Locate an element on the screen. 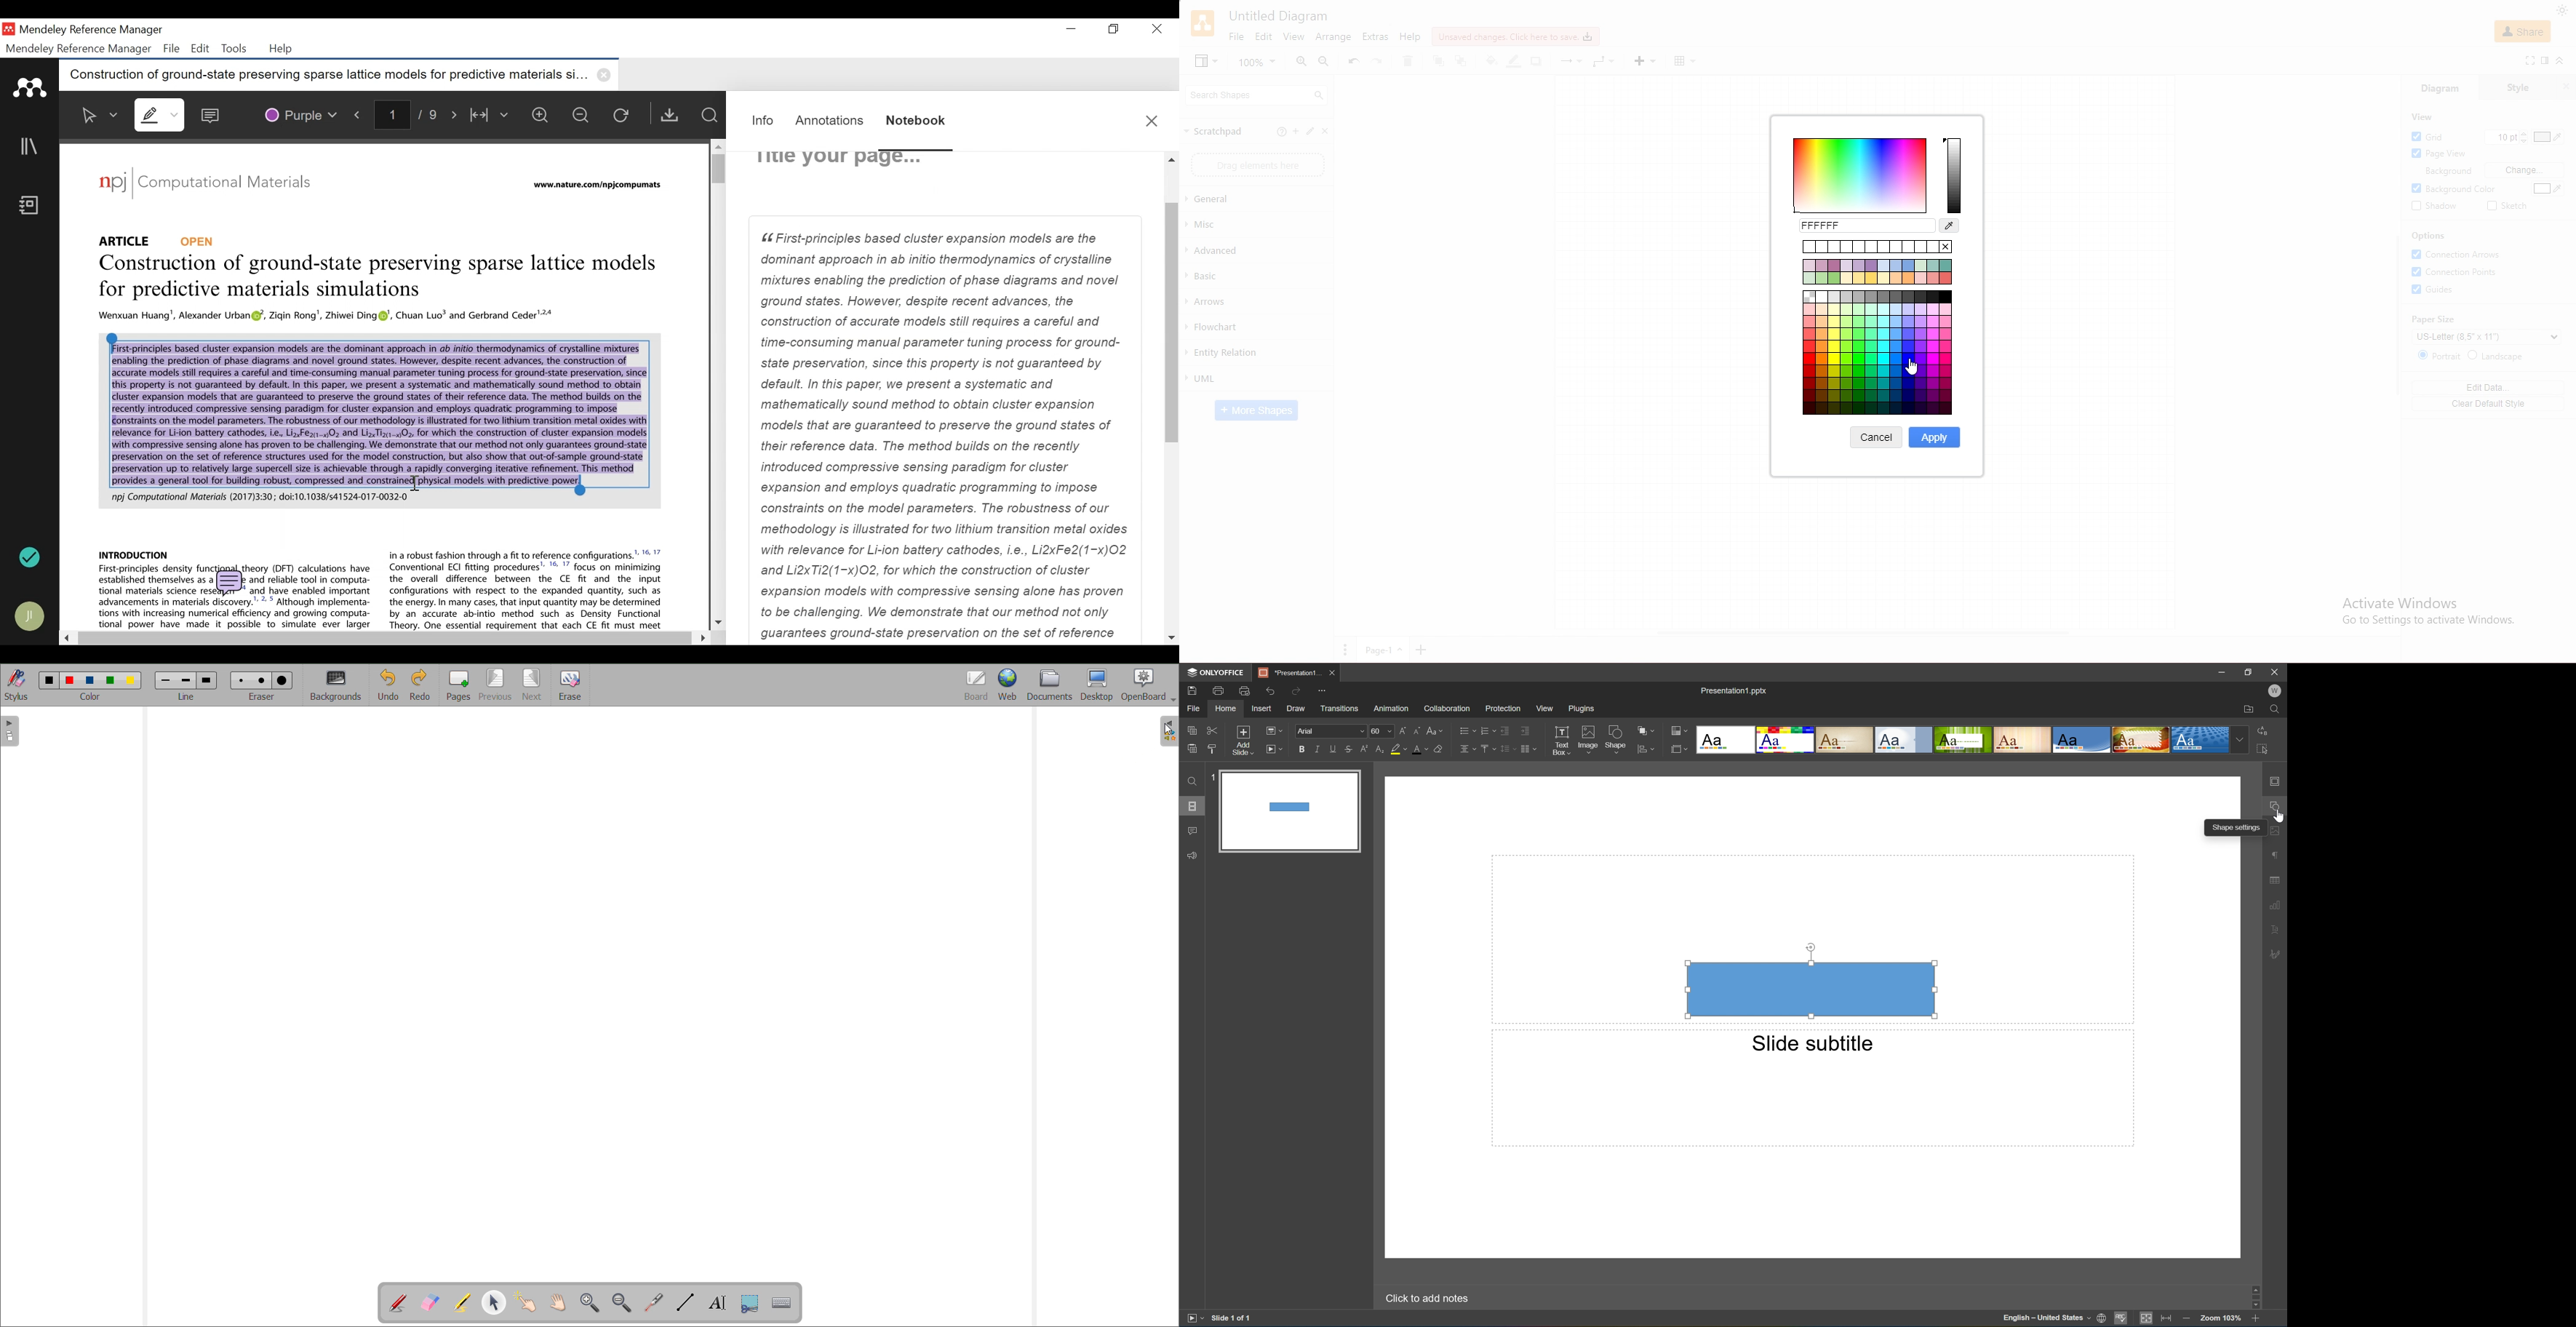 The width and height of the screenshot is (2576, 1344). Reload is located at coordinates (624, 114).